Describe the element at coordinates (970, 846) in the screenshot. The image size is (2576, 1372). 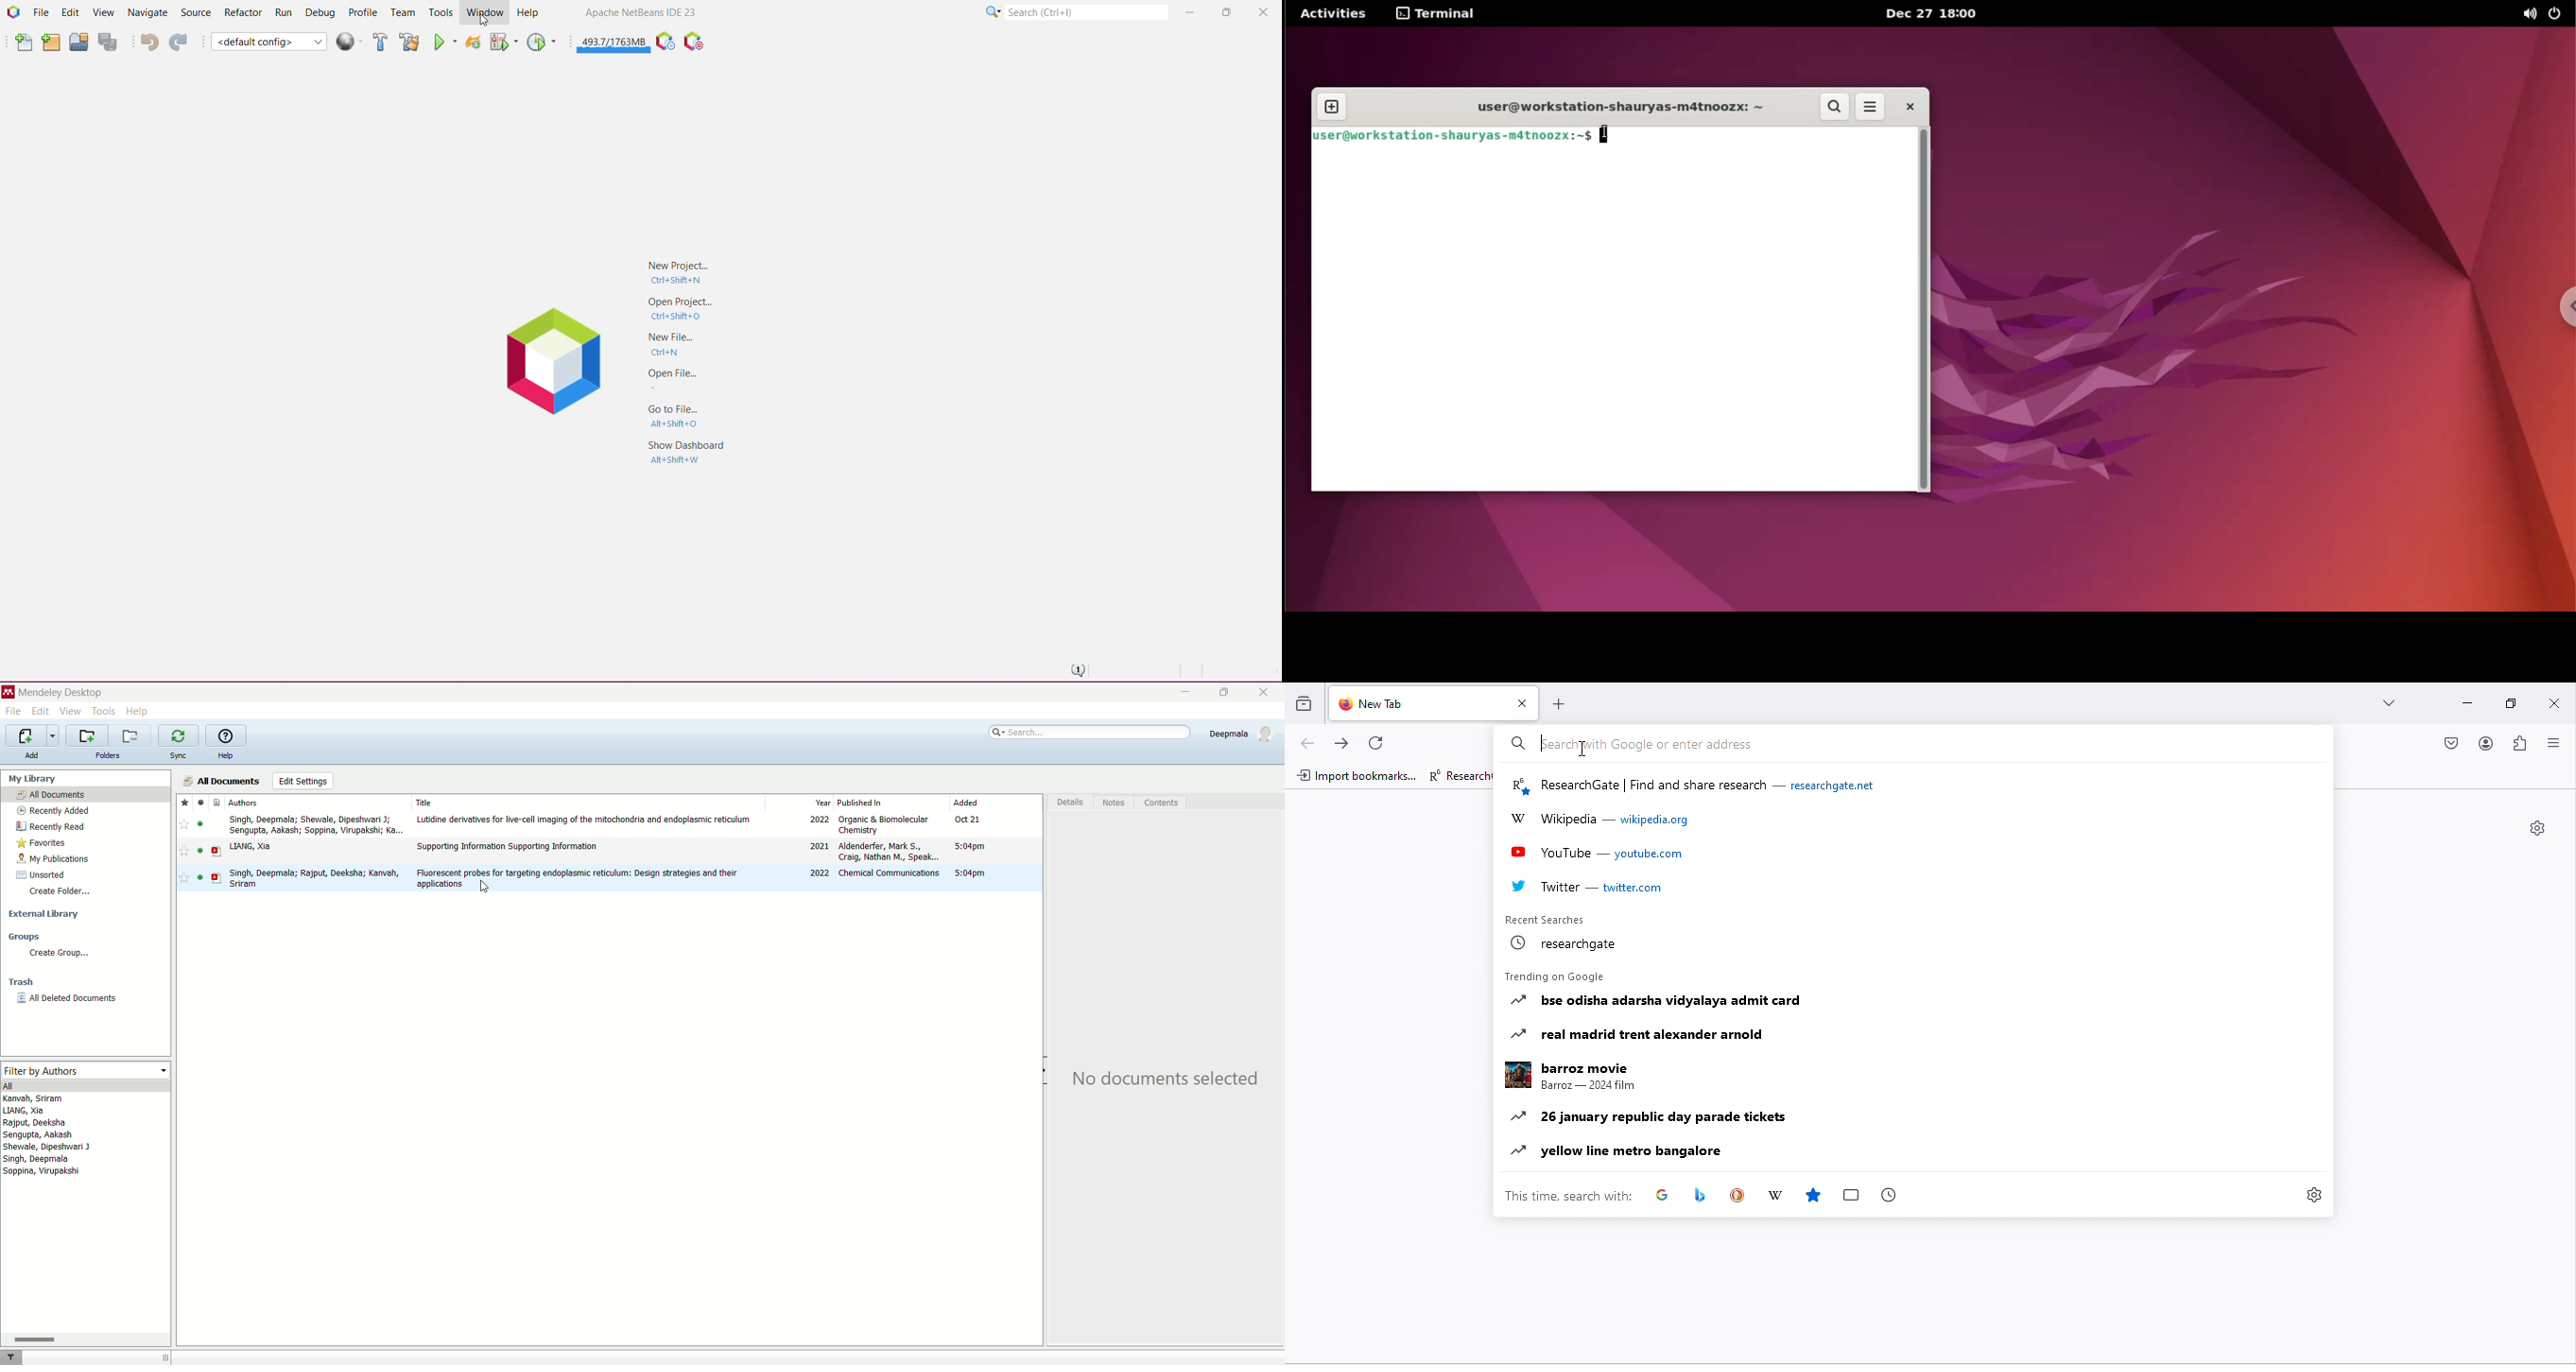
I see `5:04pm` at that location.